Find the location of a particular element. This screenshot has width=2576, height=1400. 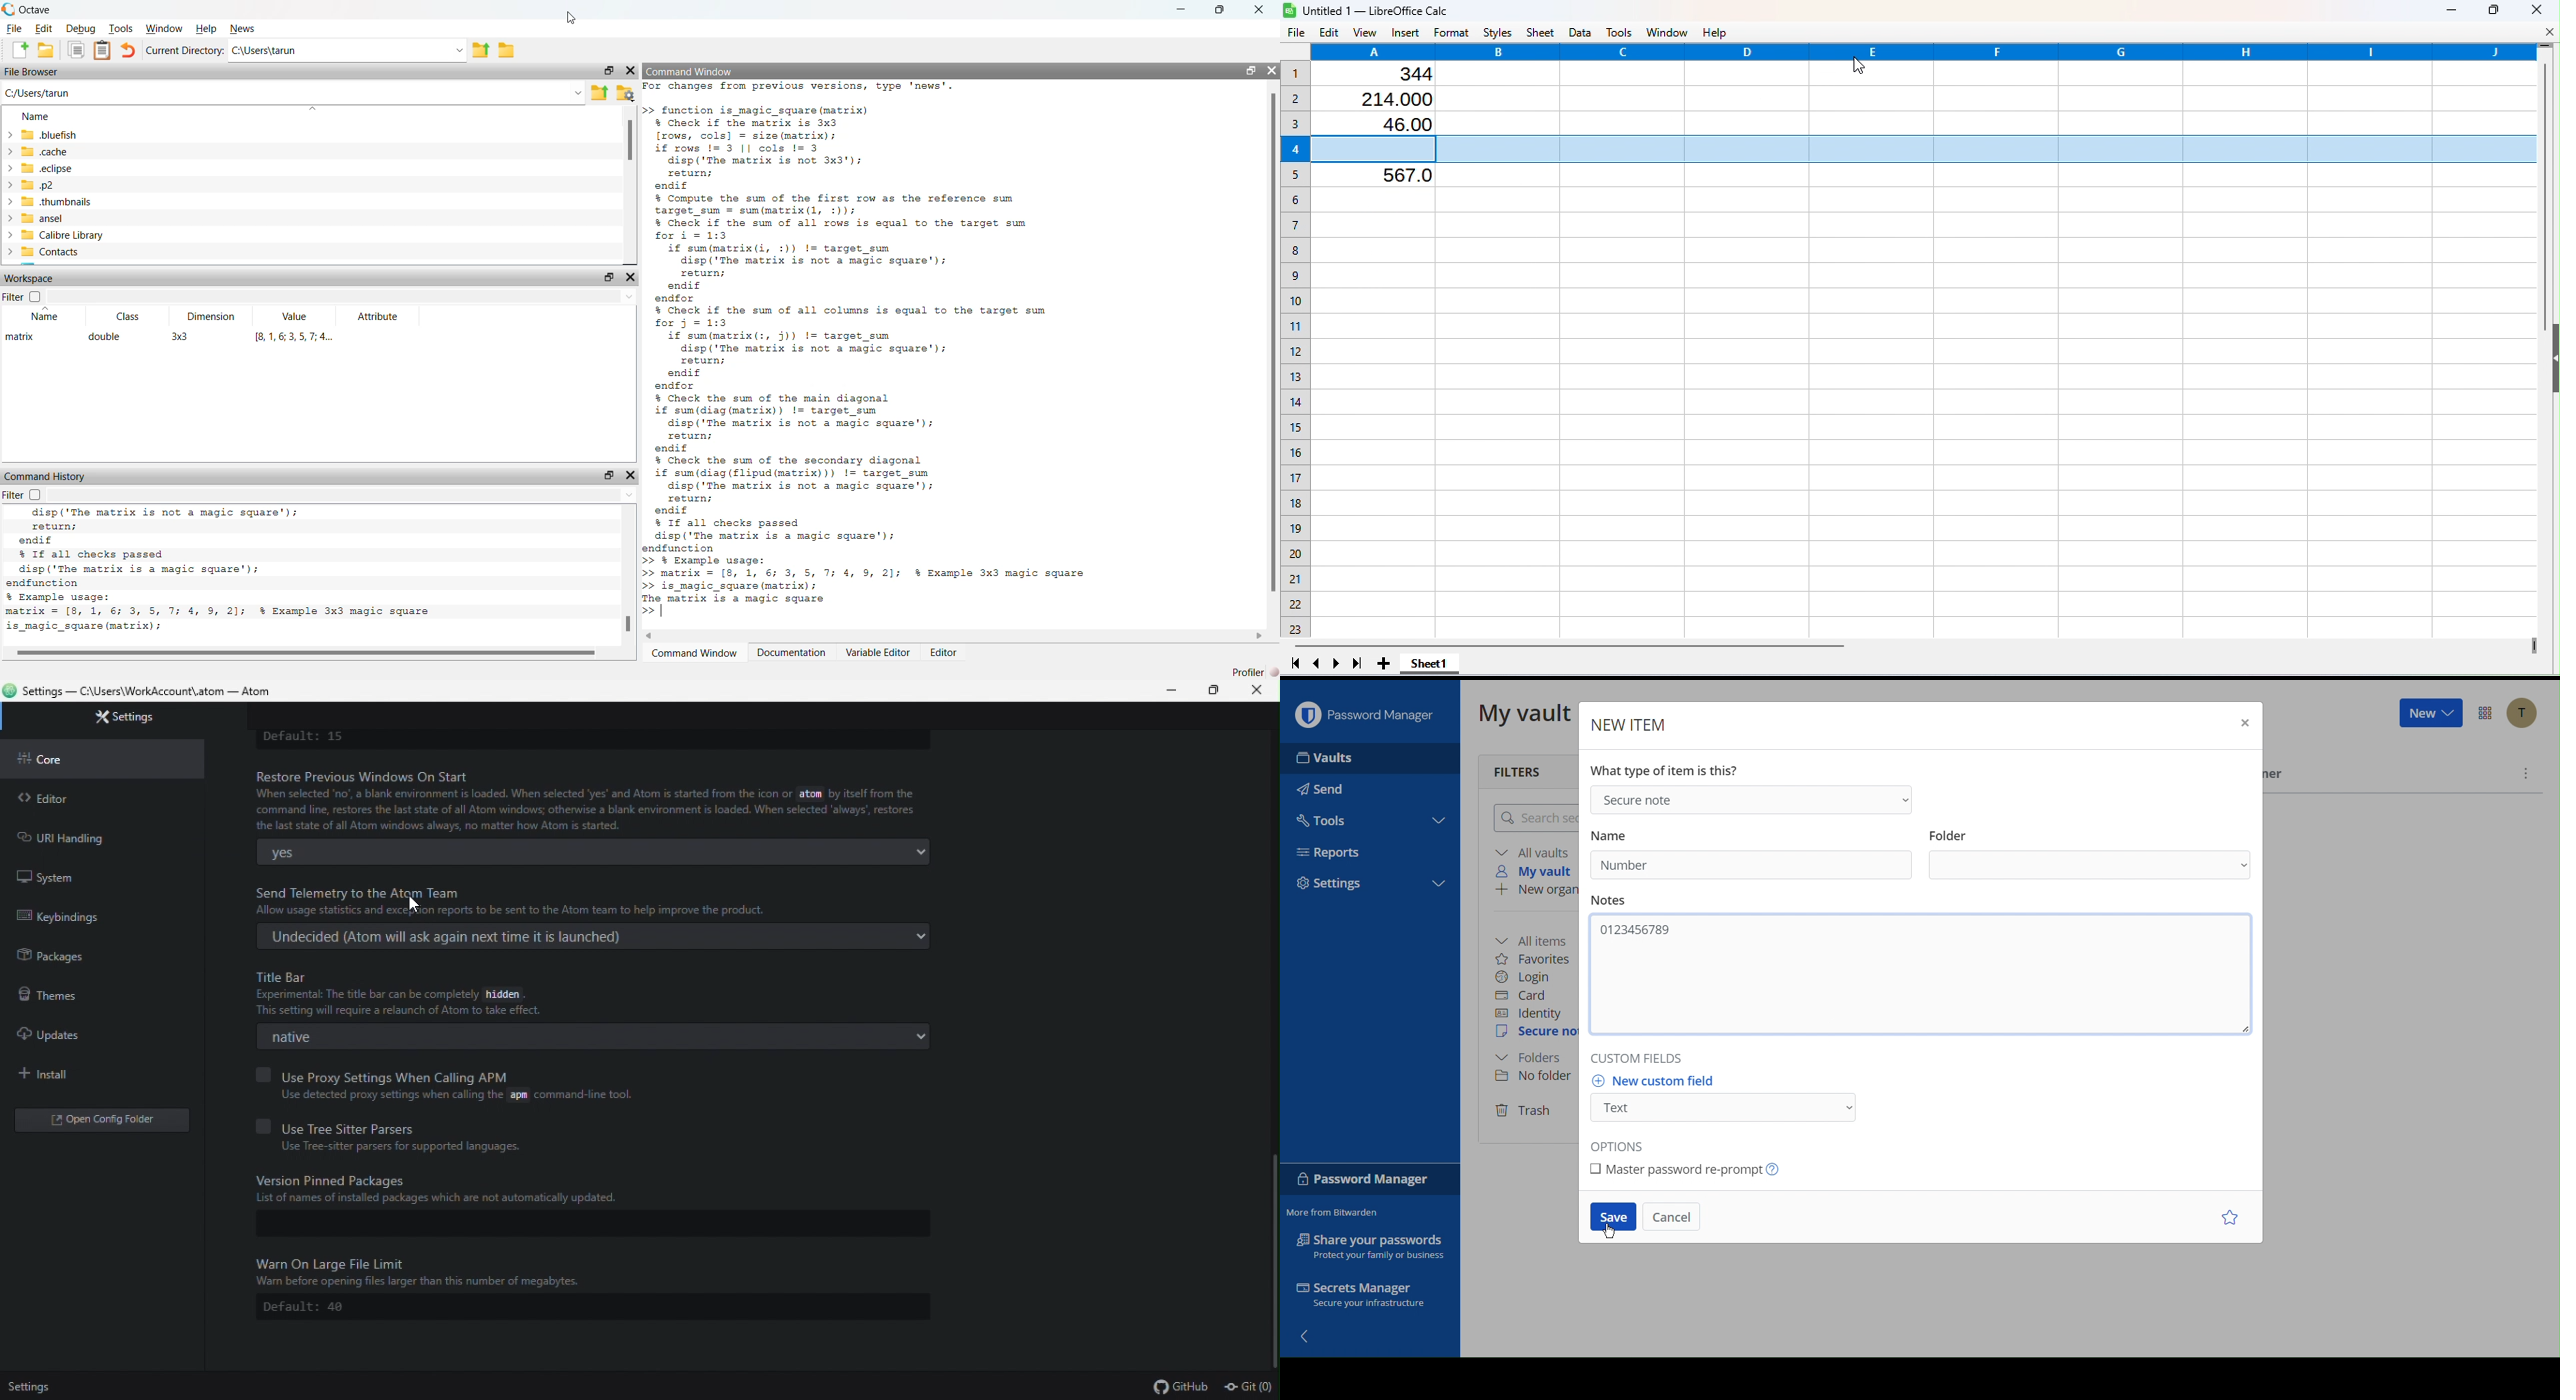

cursor is located at coordinates (416, 902).